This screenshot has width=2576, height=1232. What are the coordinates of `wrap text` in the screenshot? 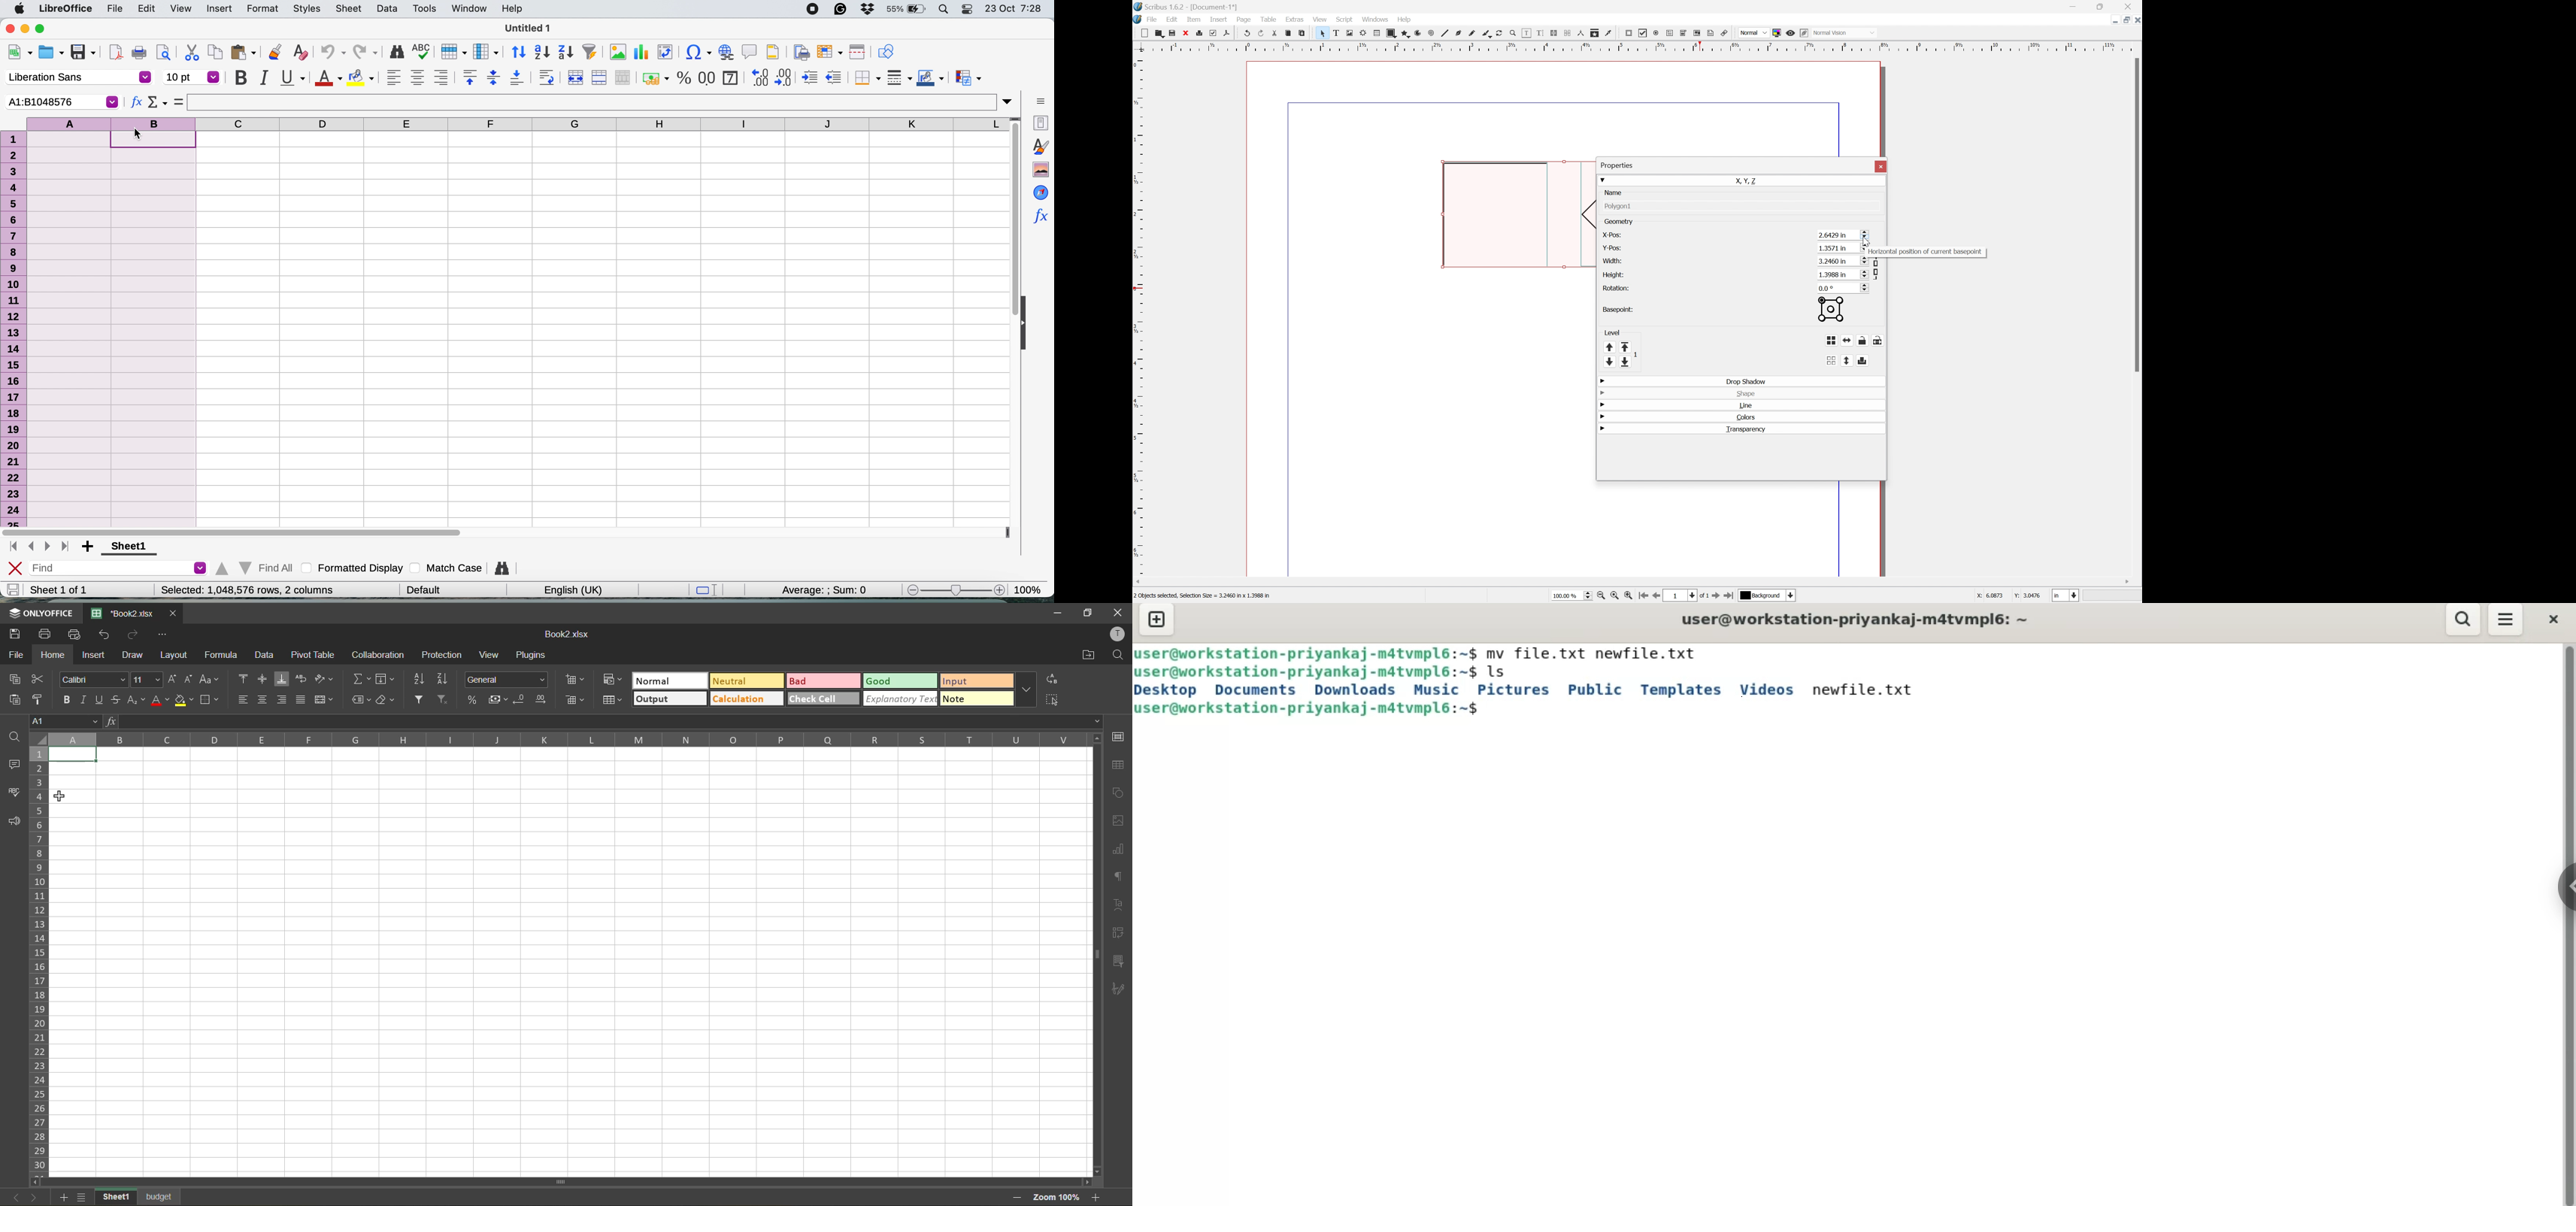 It's located at (549, 78).